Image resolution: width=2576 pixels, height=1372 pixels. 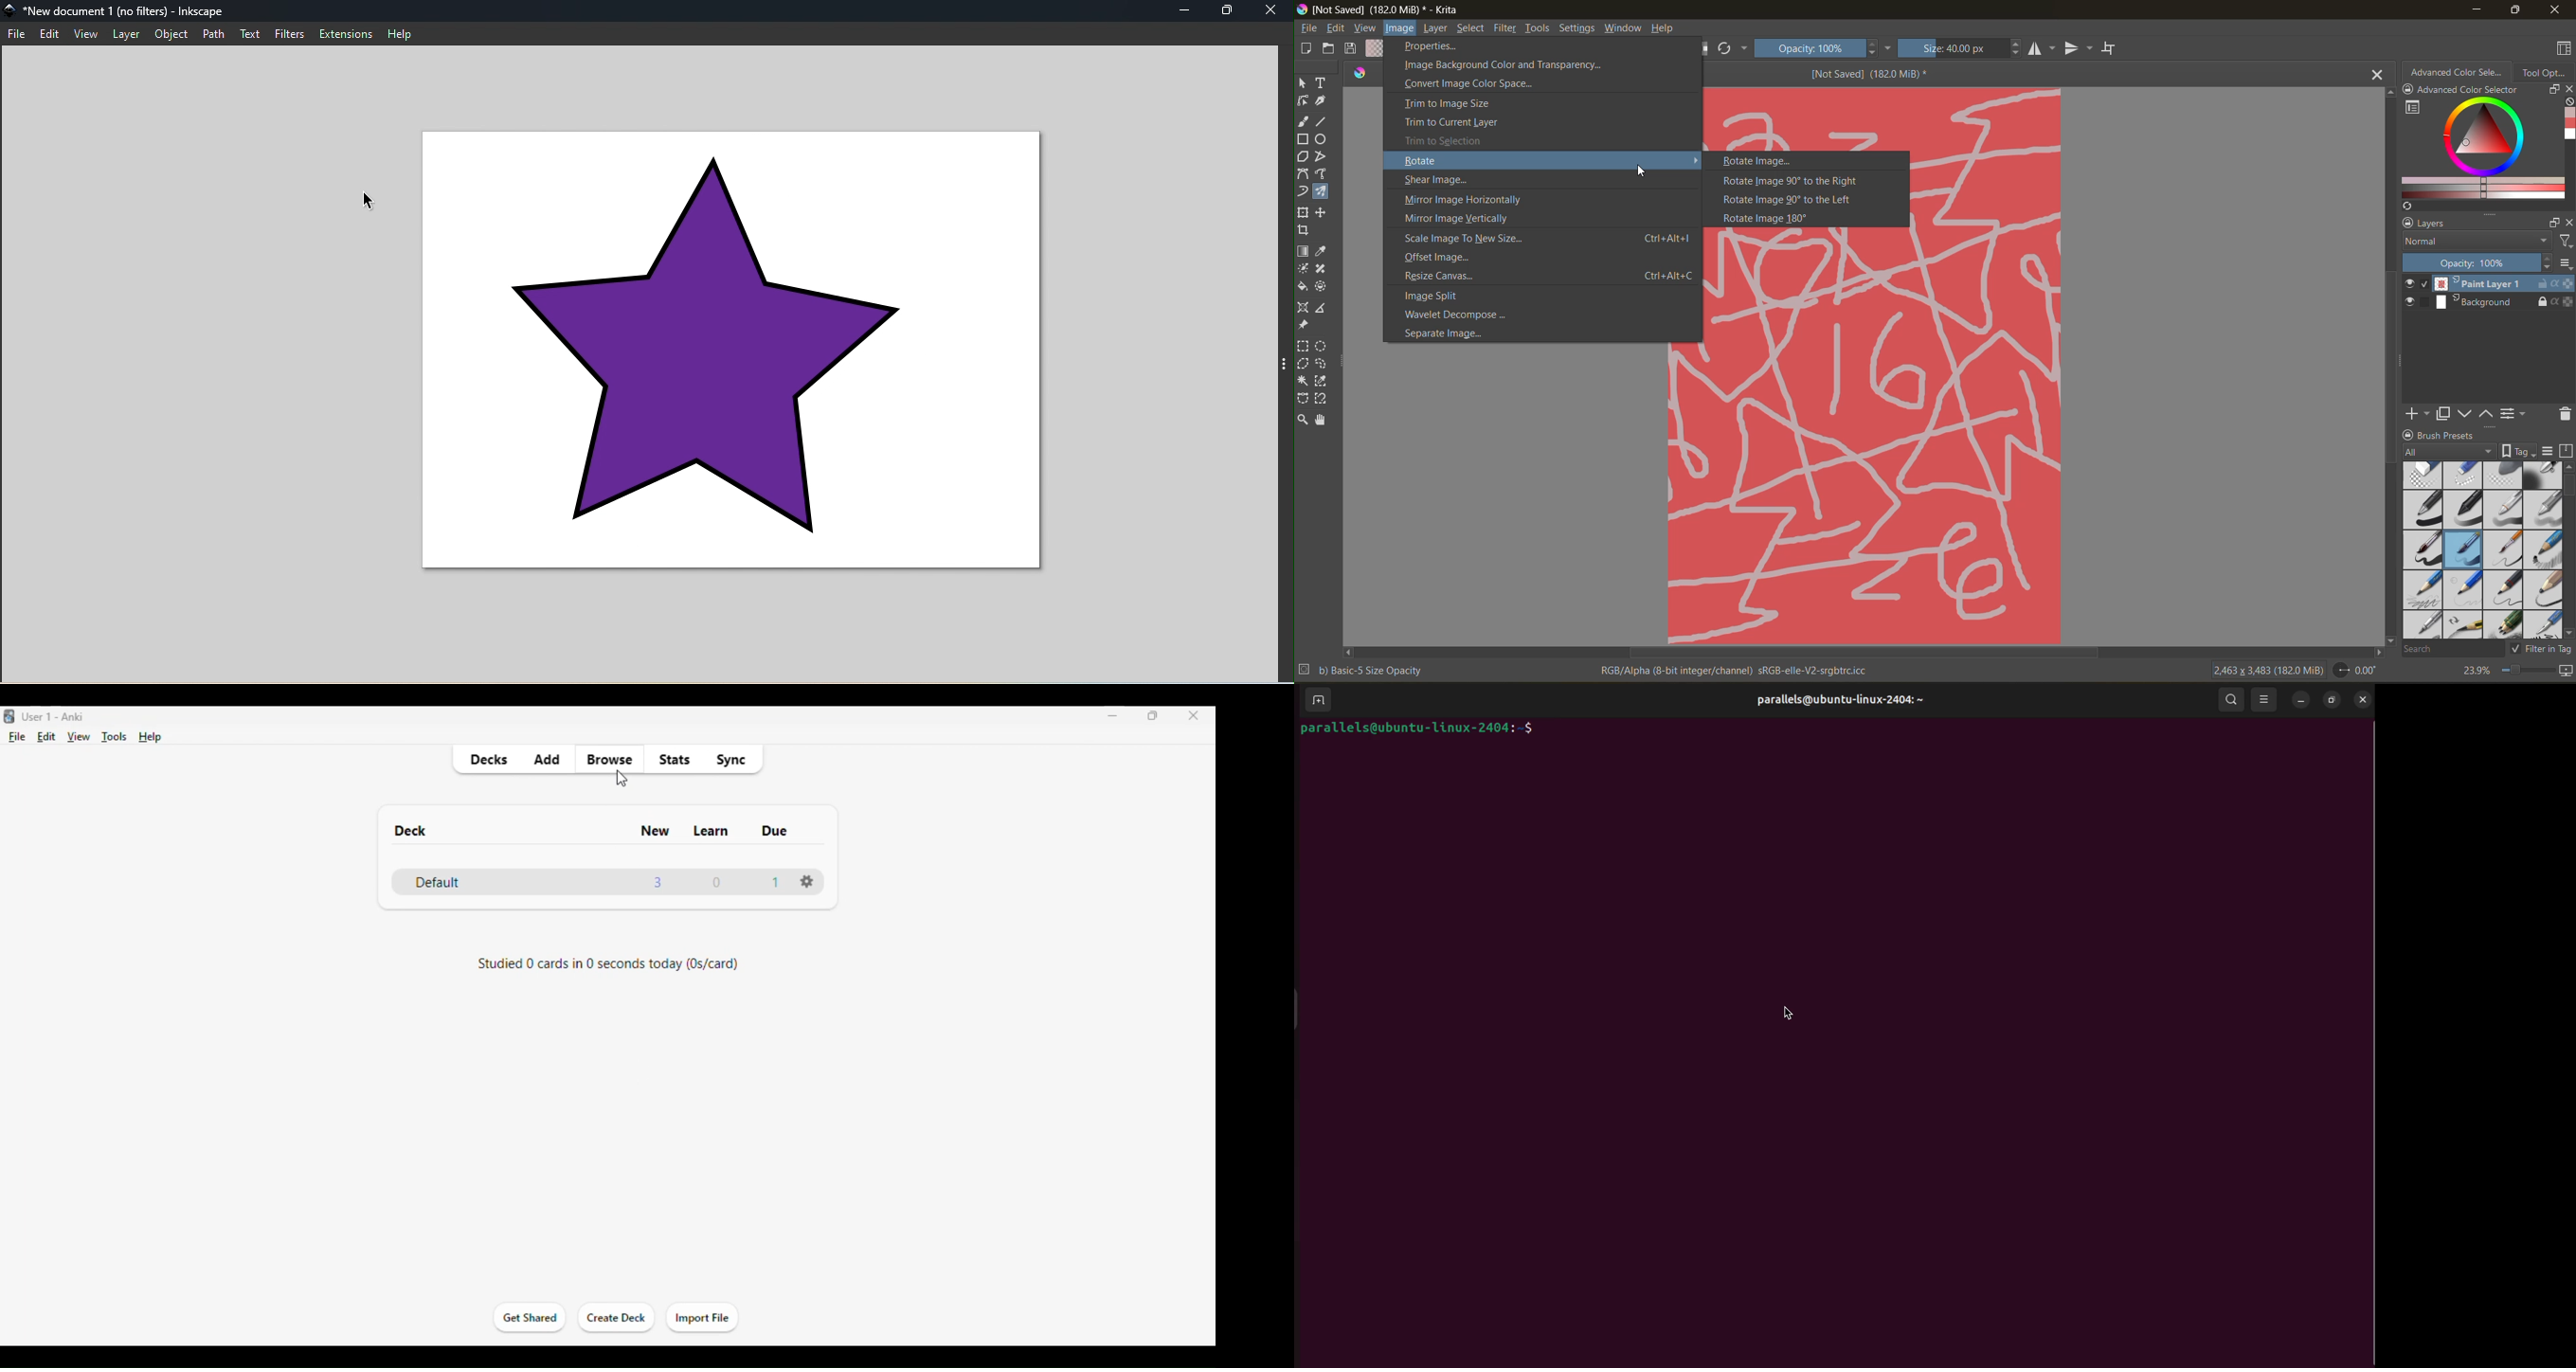 I want to click on Minimize, so click(x=1179, y=10).